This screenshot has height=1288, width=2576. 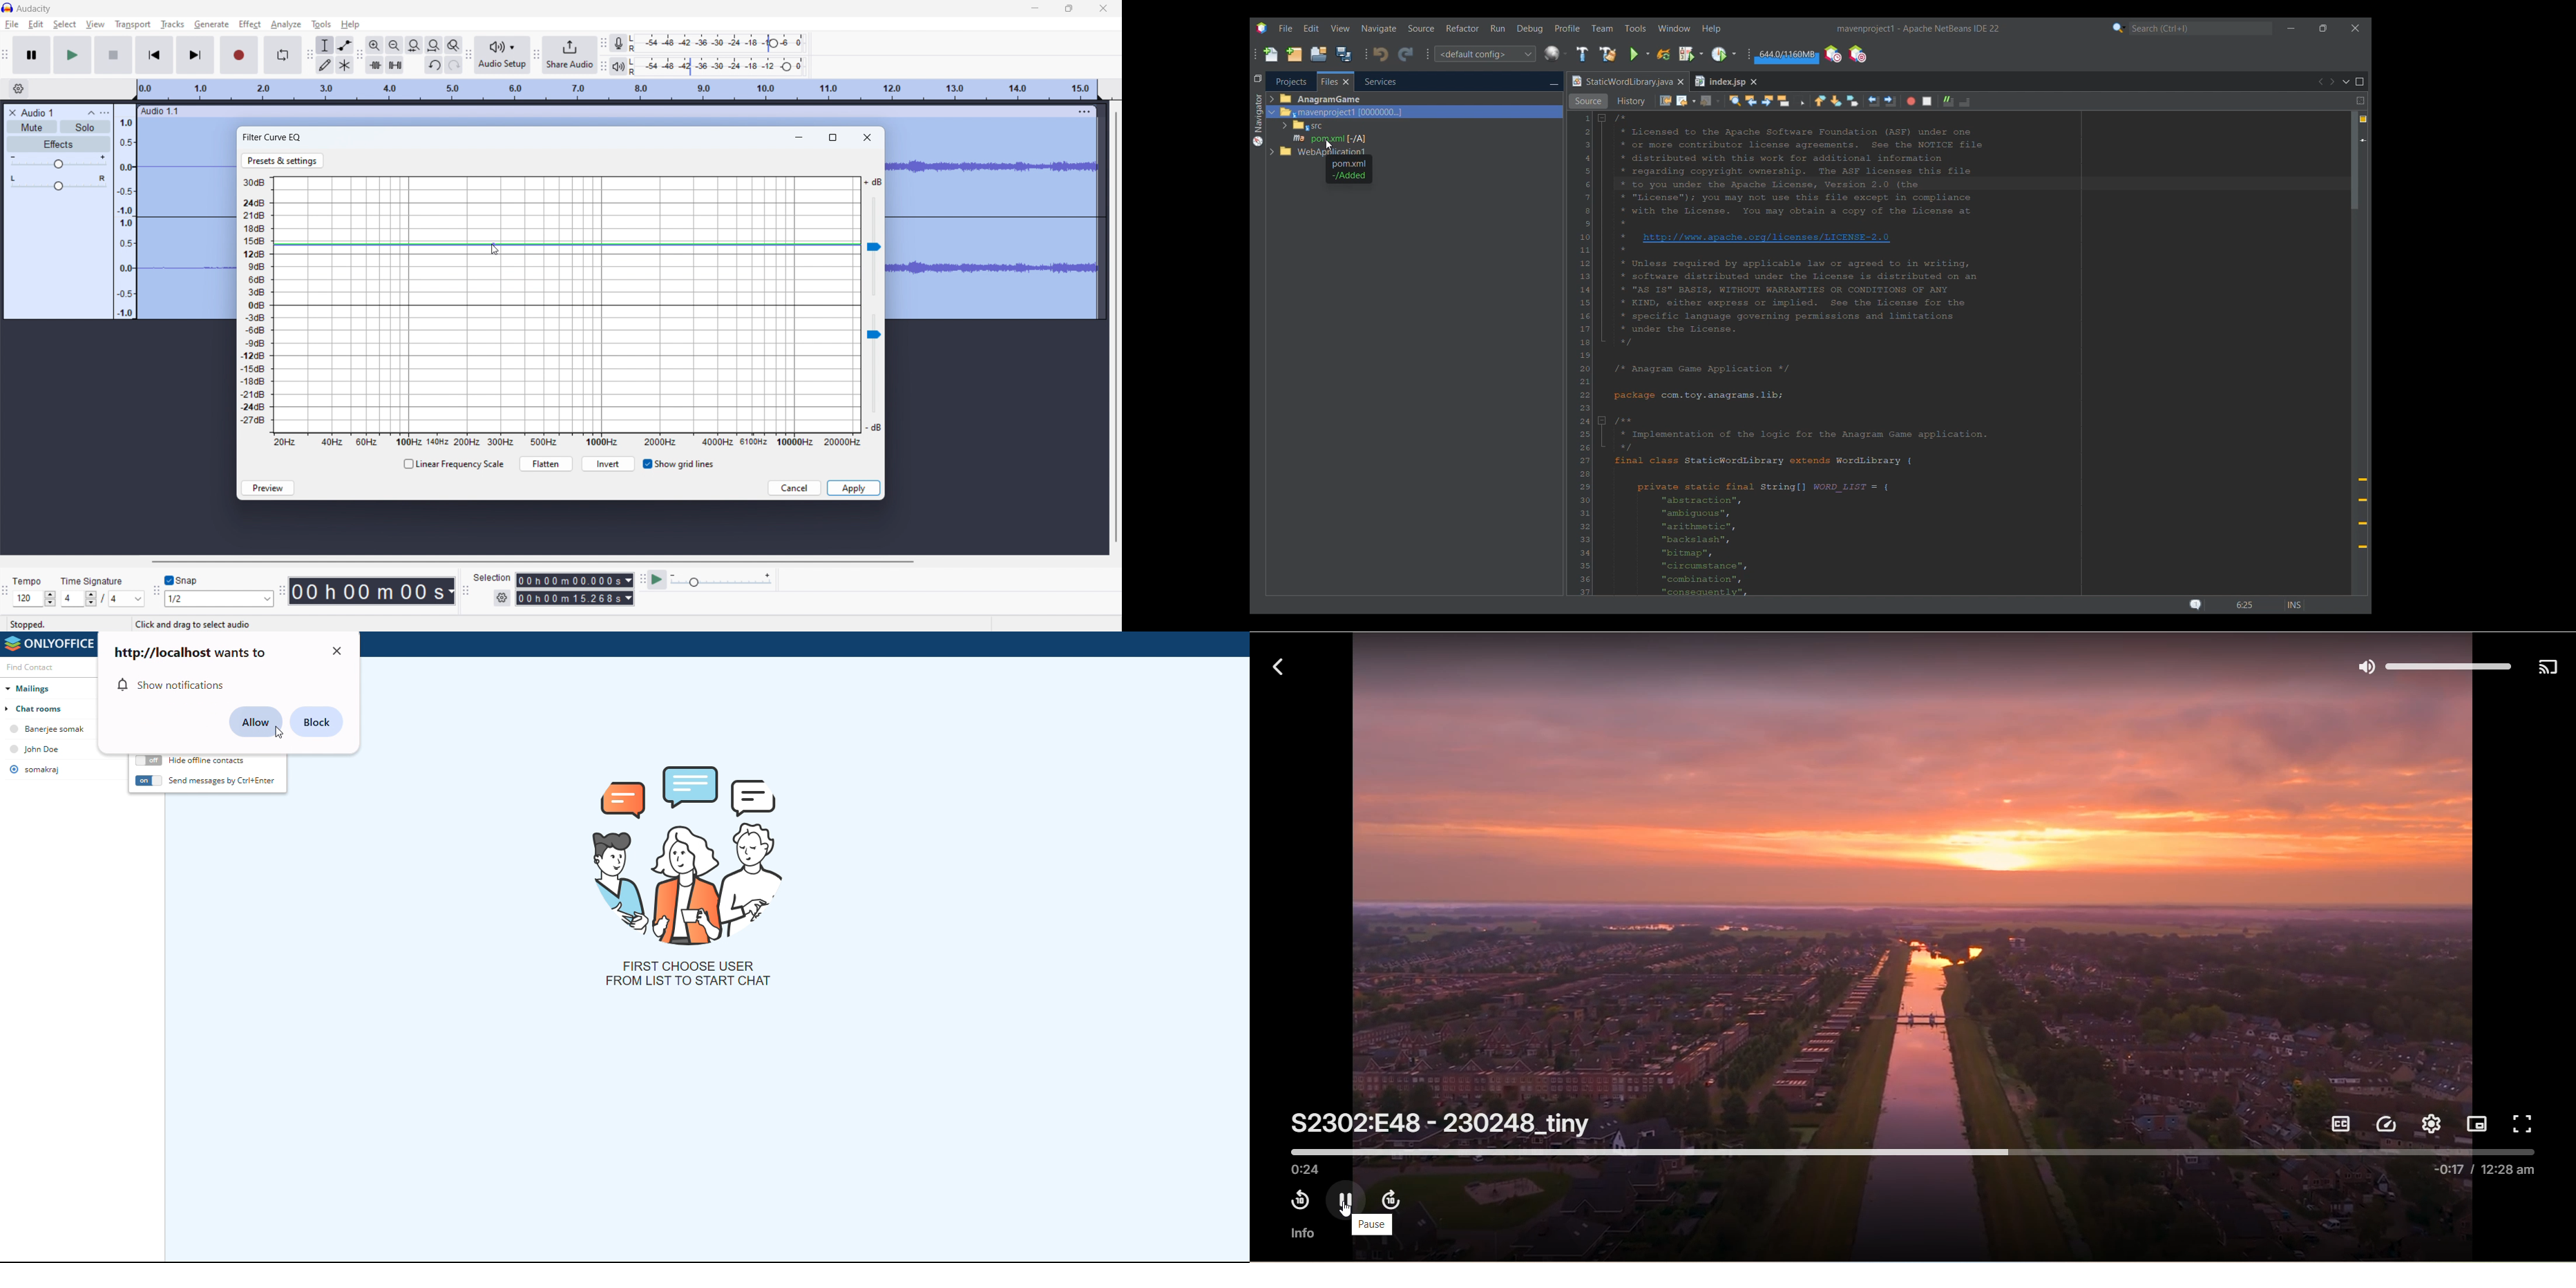 I want to click on logo, so click(x=8, y=7).